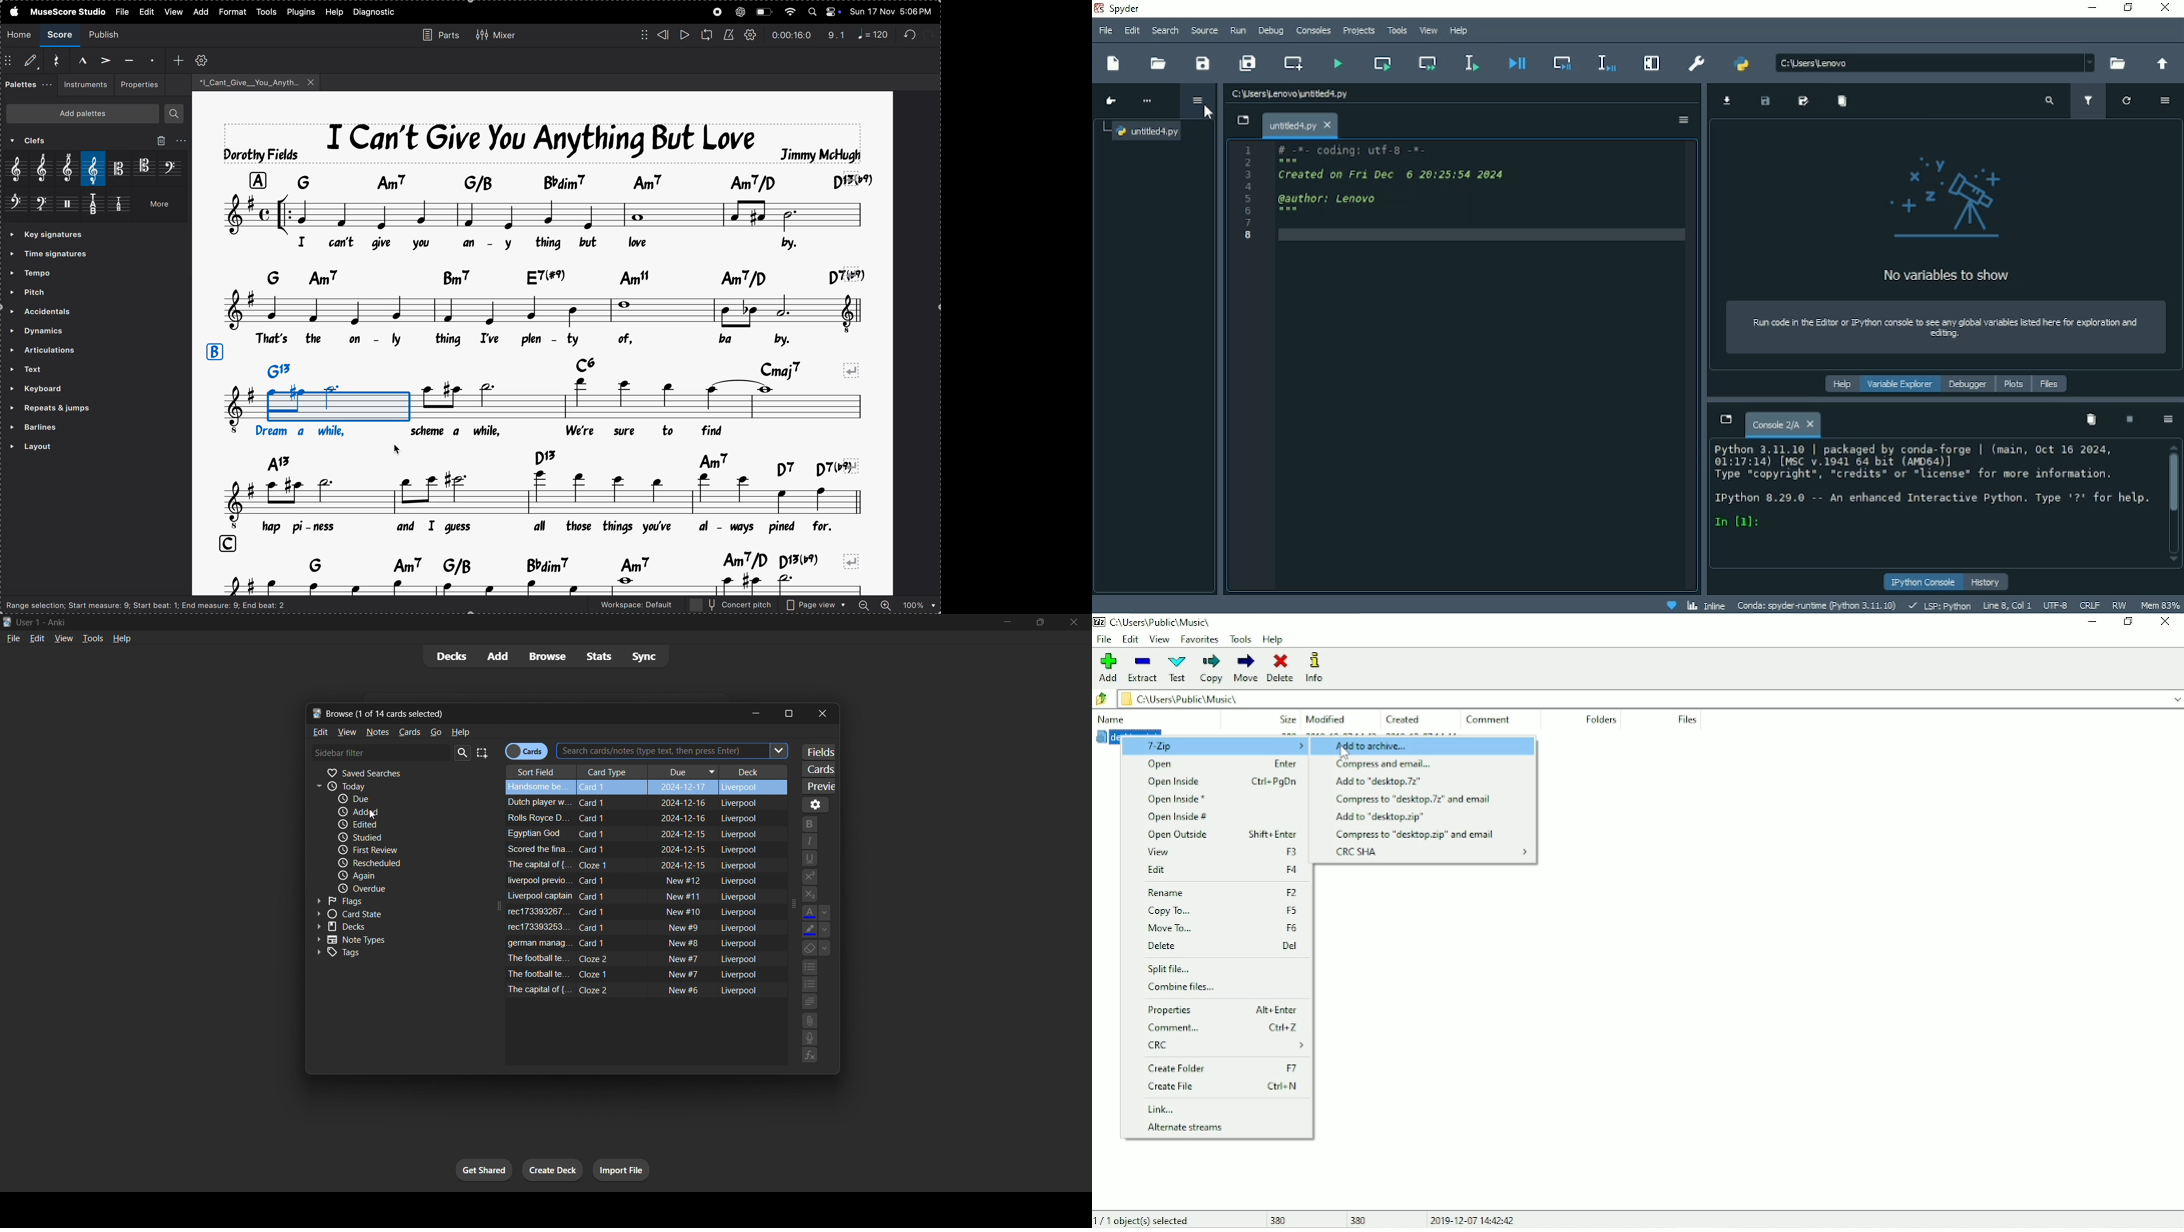  Describe the element at coordinates (548, 339) in the screenshot. I see `lyrics` at that location.